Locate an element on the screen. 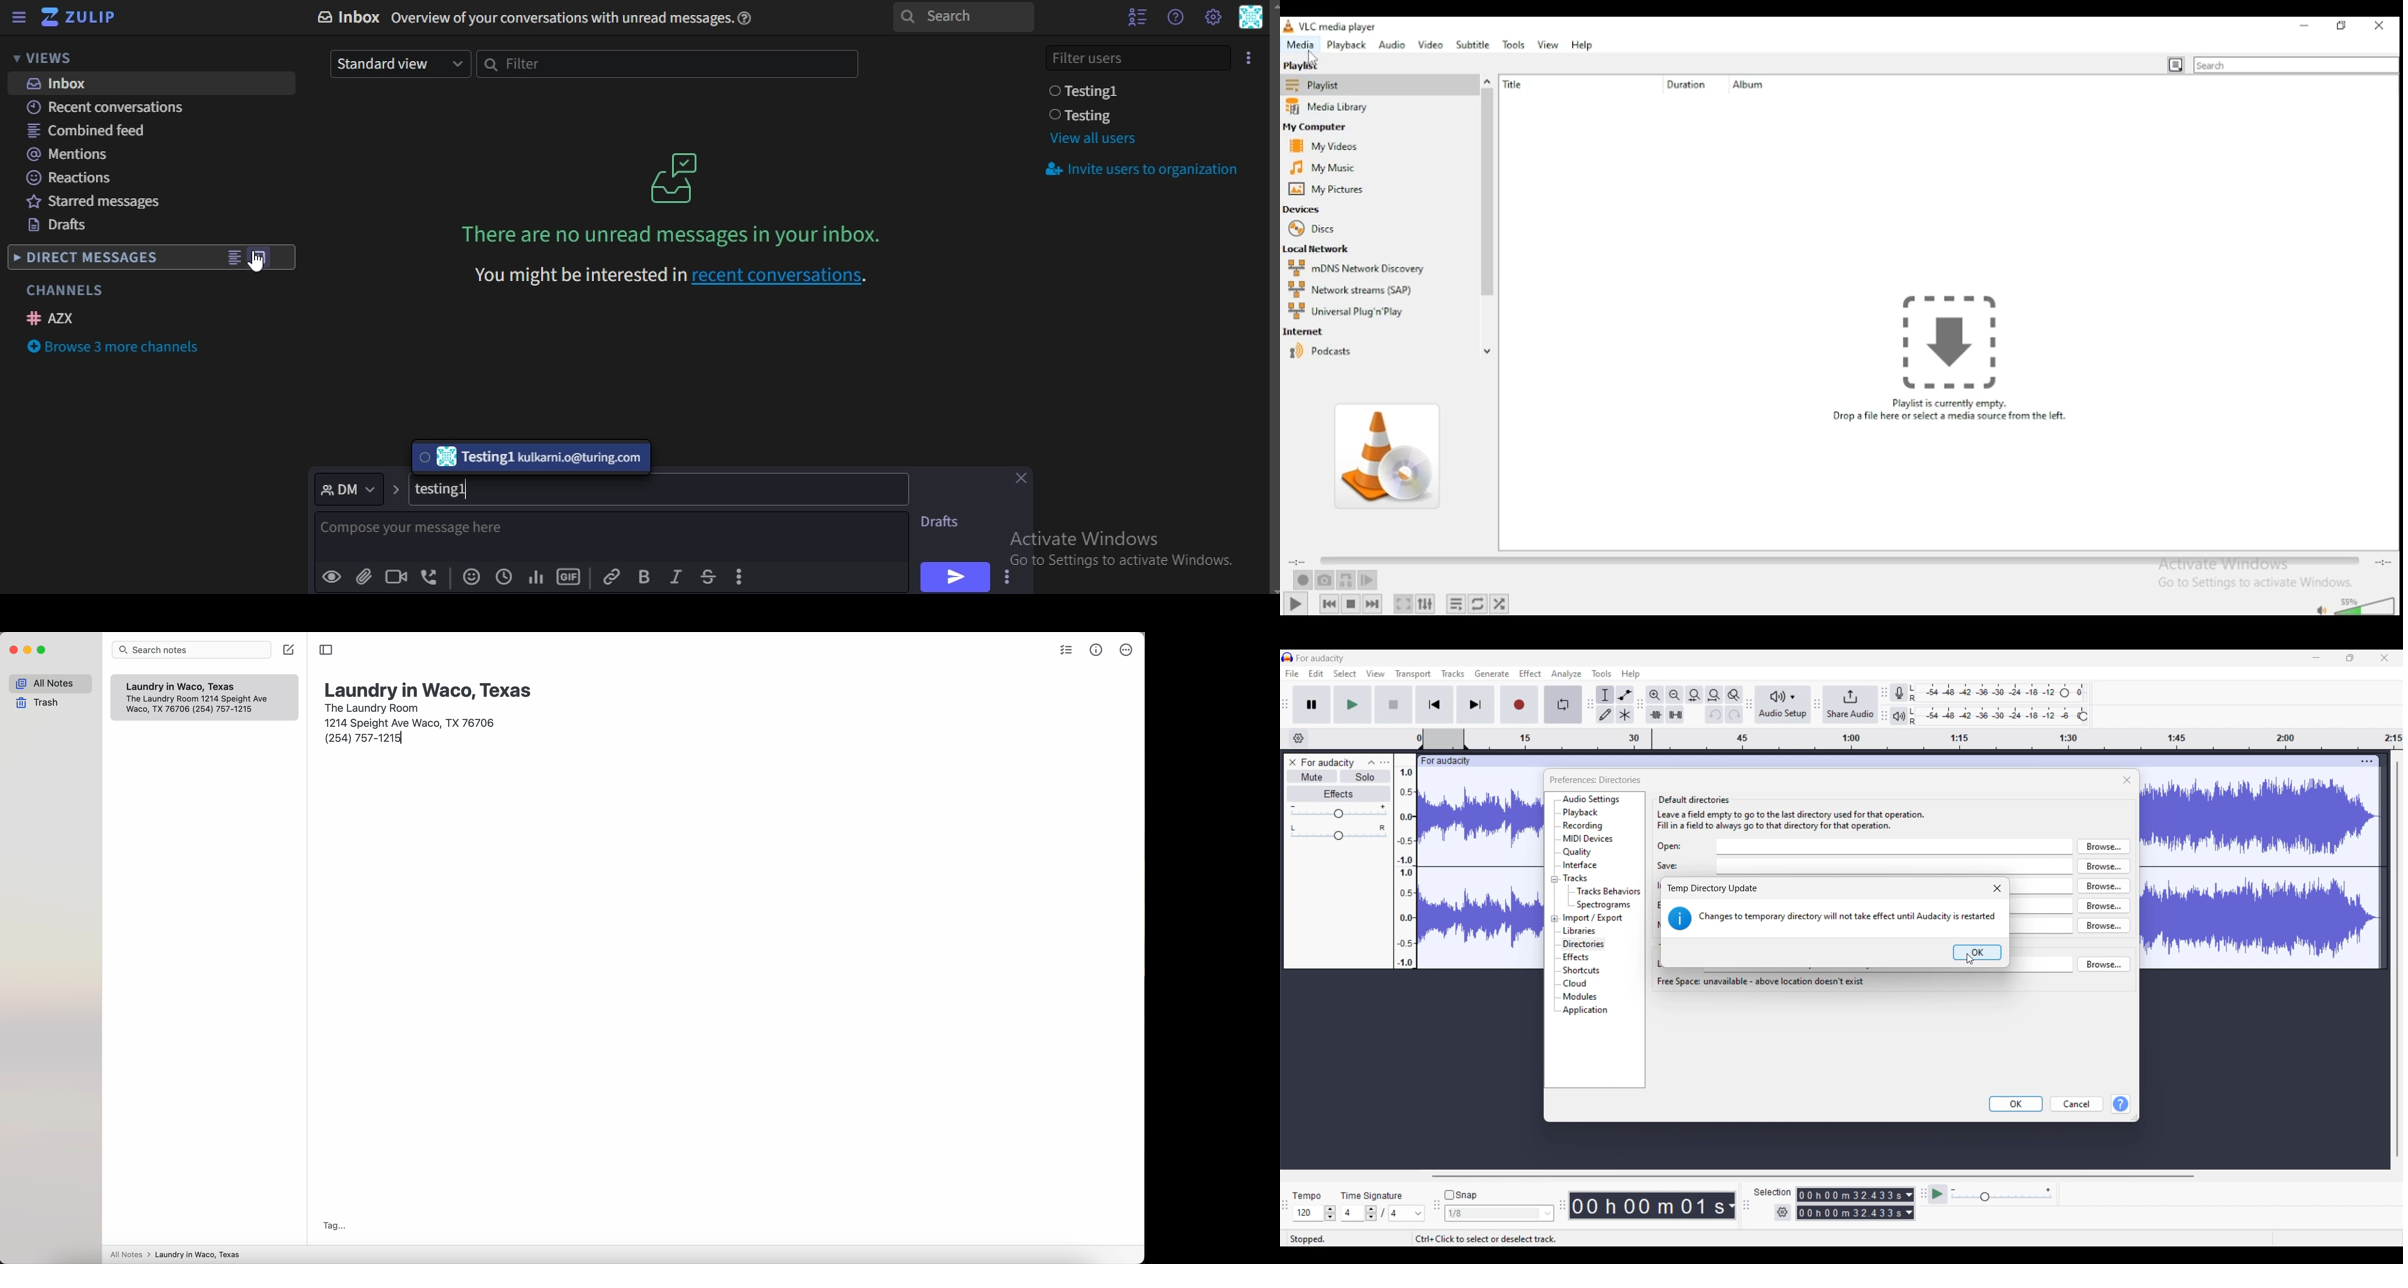  Redo is located at coordinates (1734, 714).